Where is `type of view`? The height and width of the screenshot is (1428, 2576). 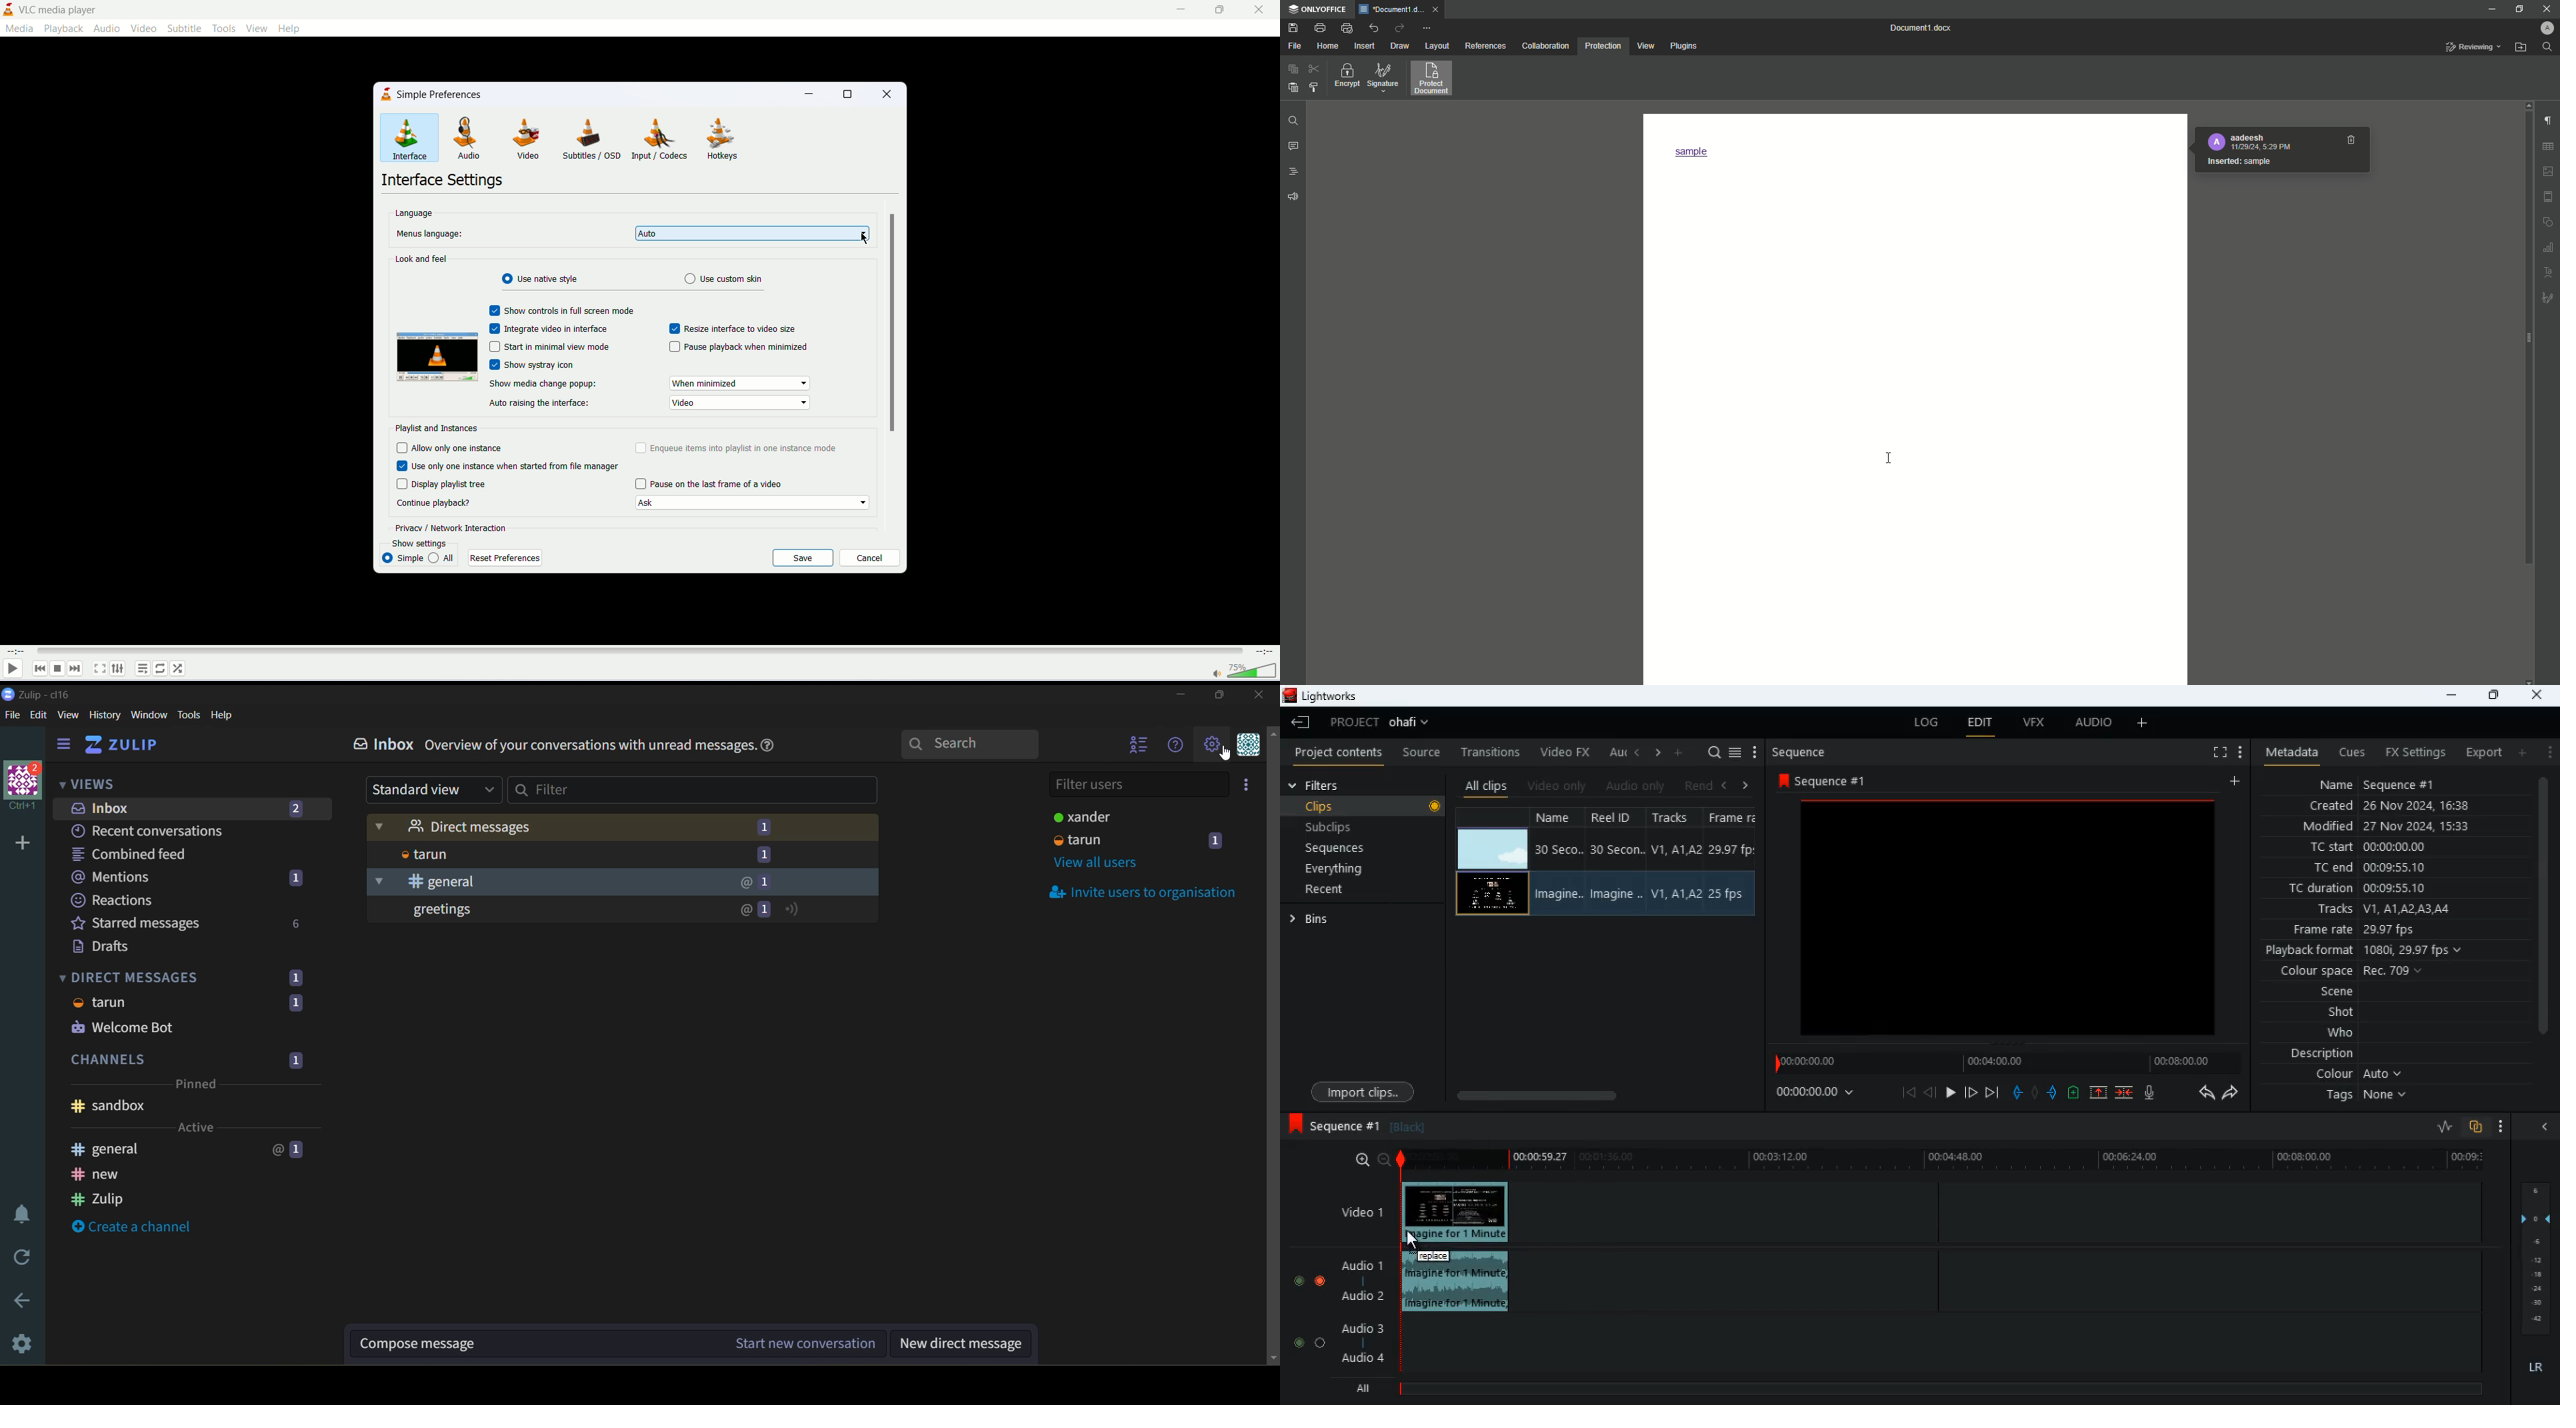 type of view is located at coordinates (436, 790).